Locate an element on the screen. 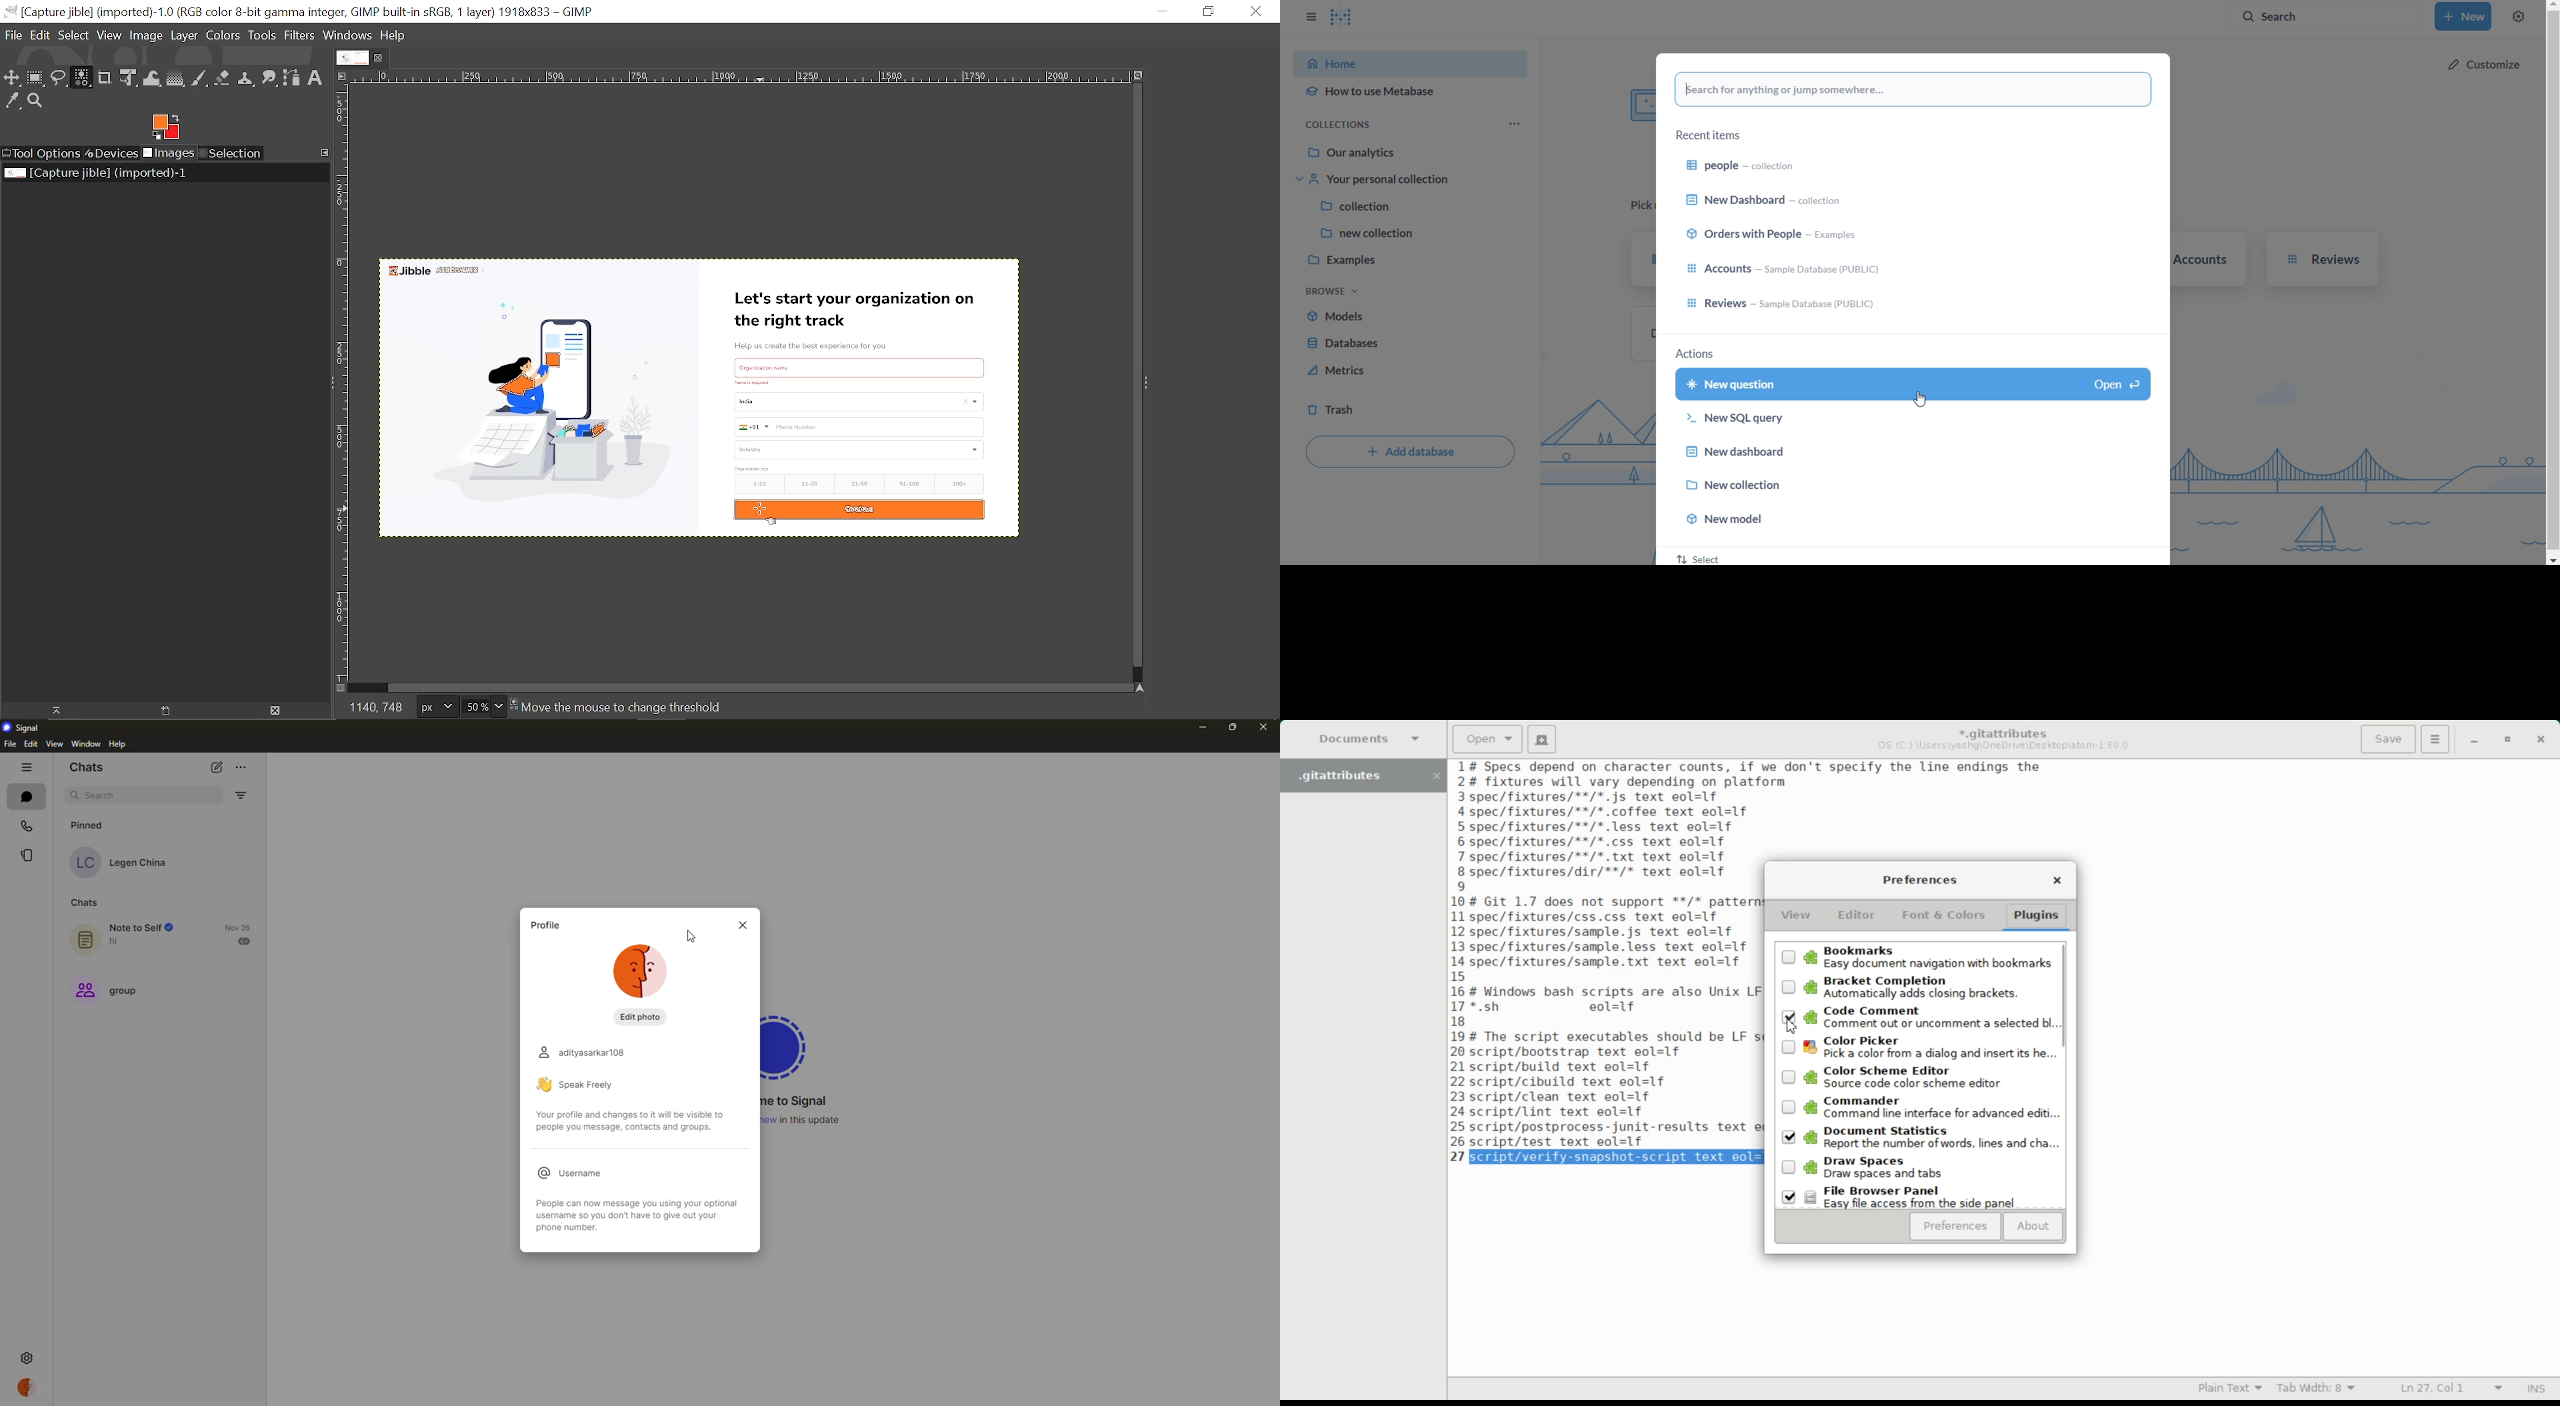 Image resolution: width=2576 pixels, height=1428 pixels.  is located at coordinates (1916, 384).